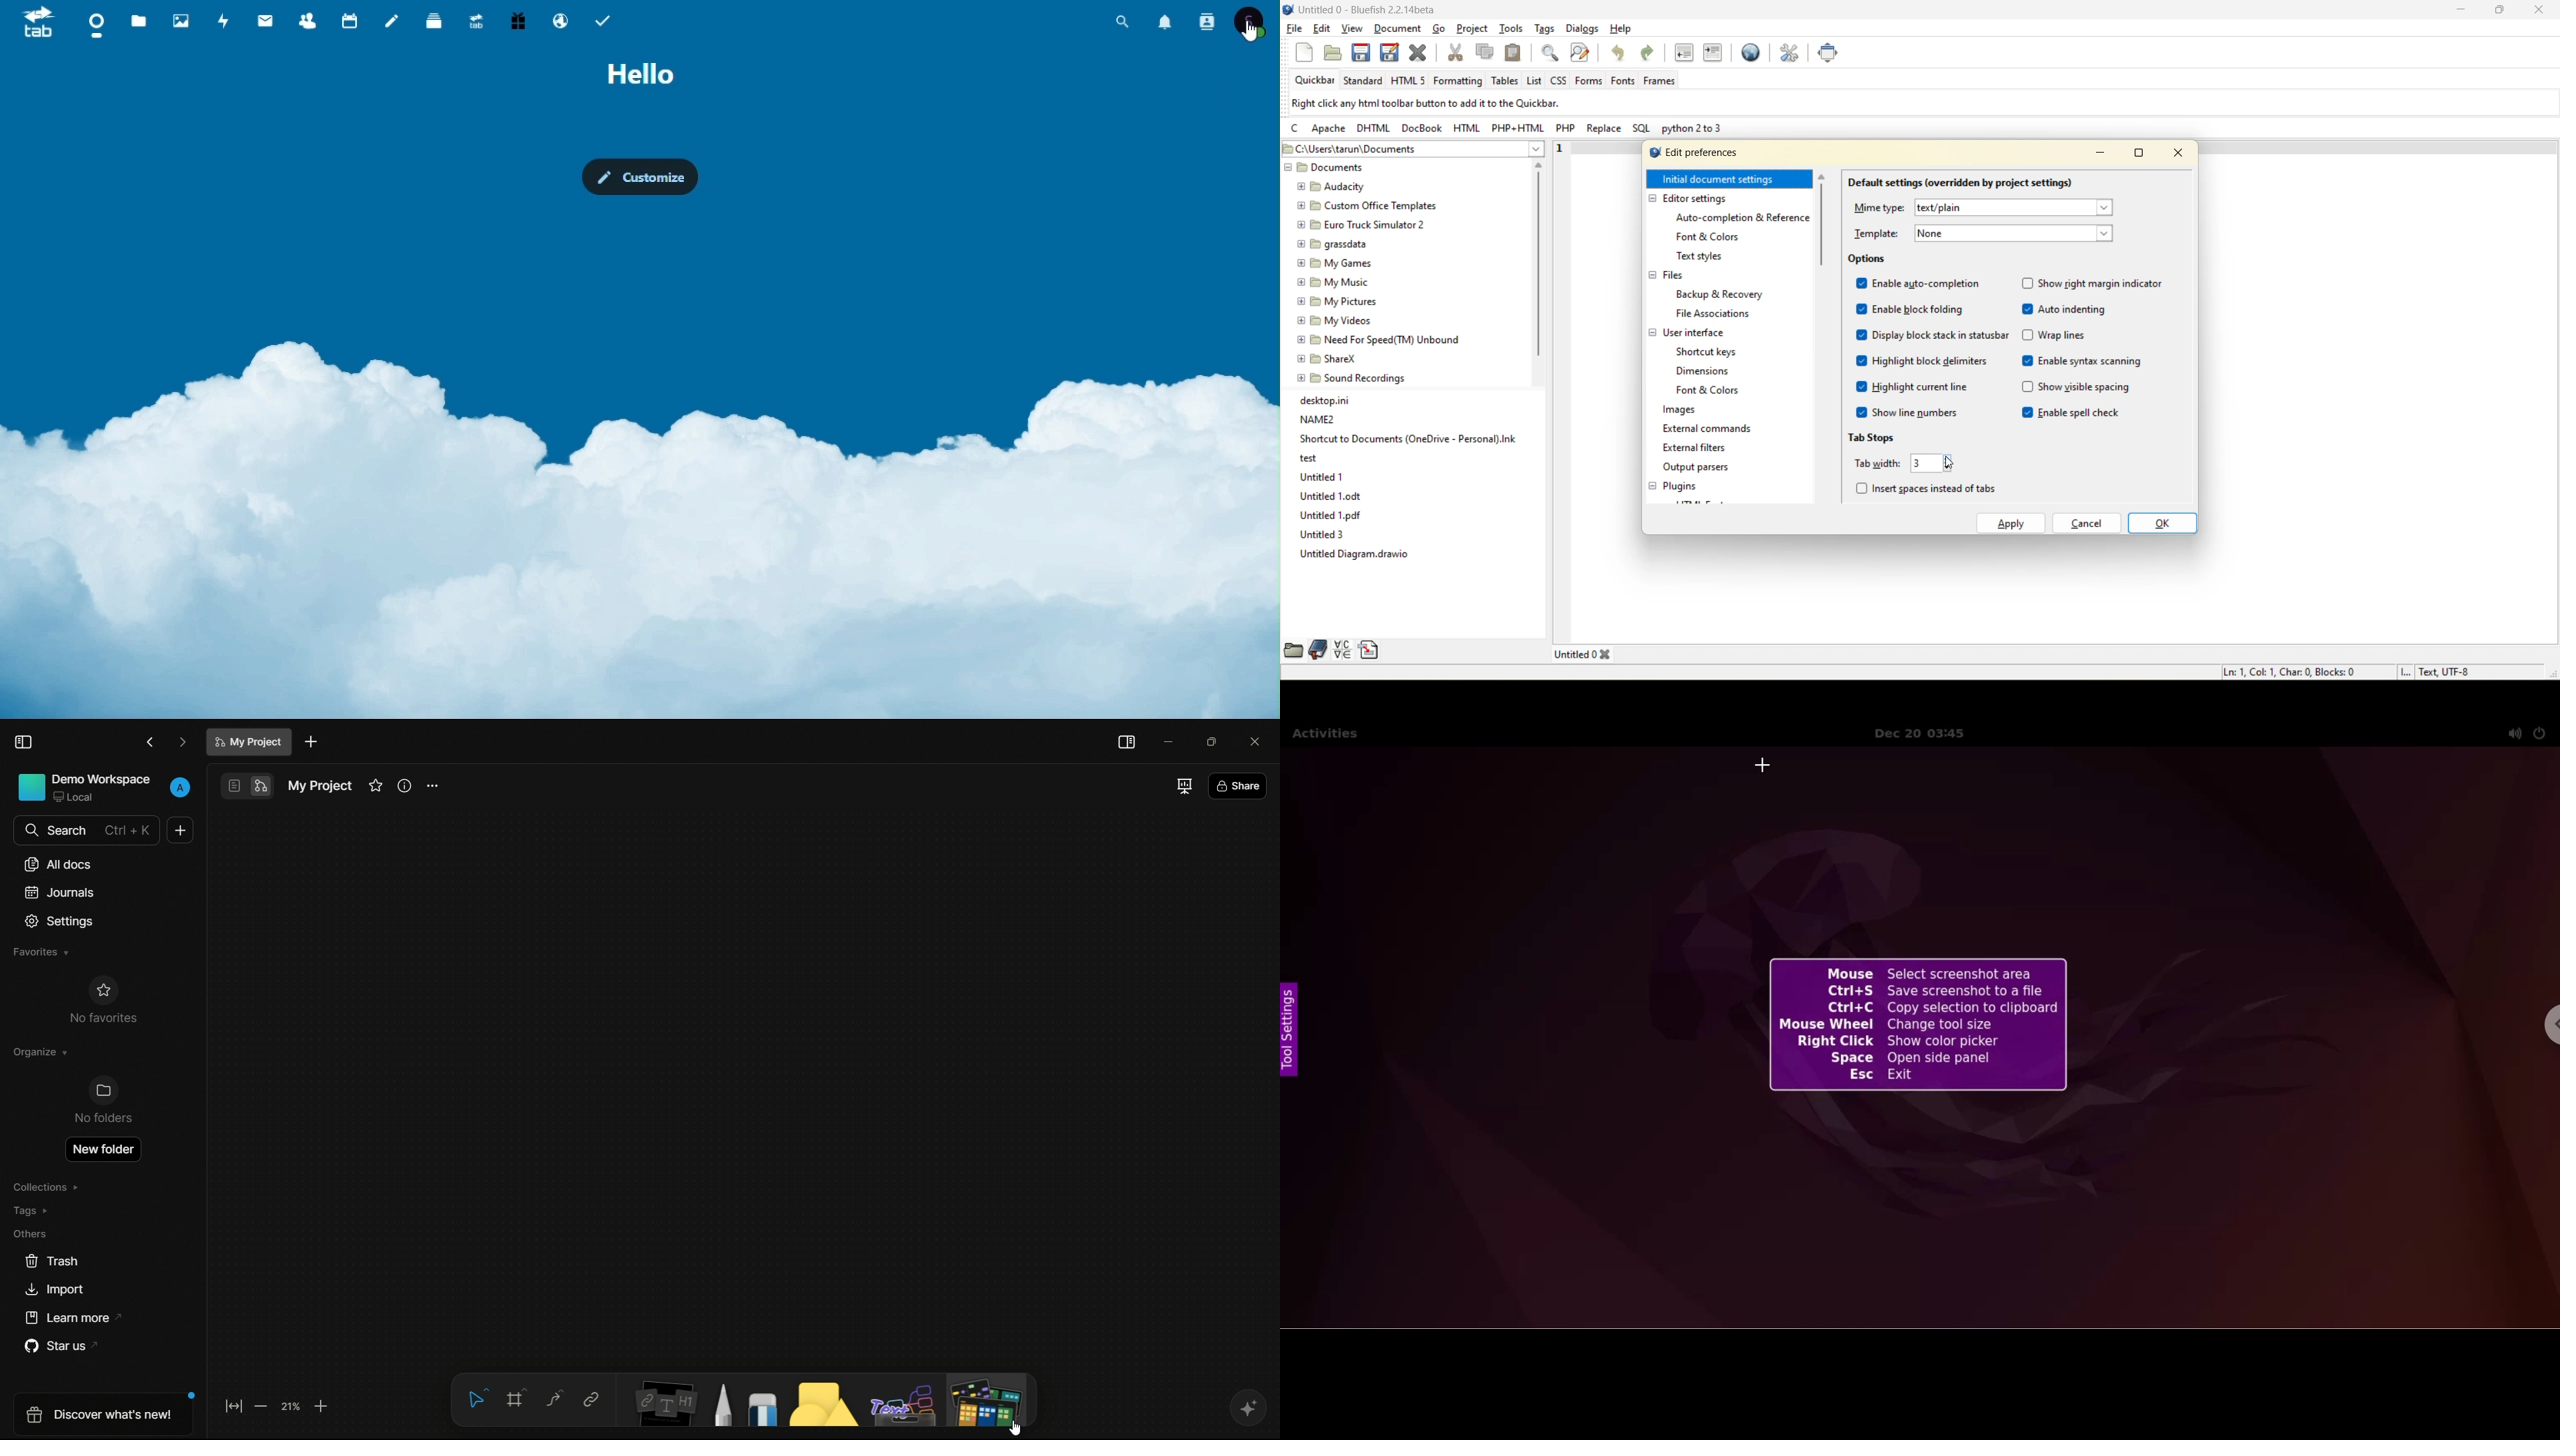 This screenshot has height=1456, width=2576. What do you see at coordinates (181, 830) in the screenshot?
I see `new document` at bounding box center [181, 830].